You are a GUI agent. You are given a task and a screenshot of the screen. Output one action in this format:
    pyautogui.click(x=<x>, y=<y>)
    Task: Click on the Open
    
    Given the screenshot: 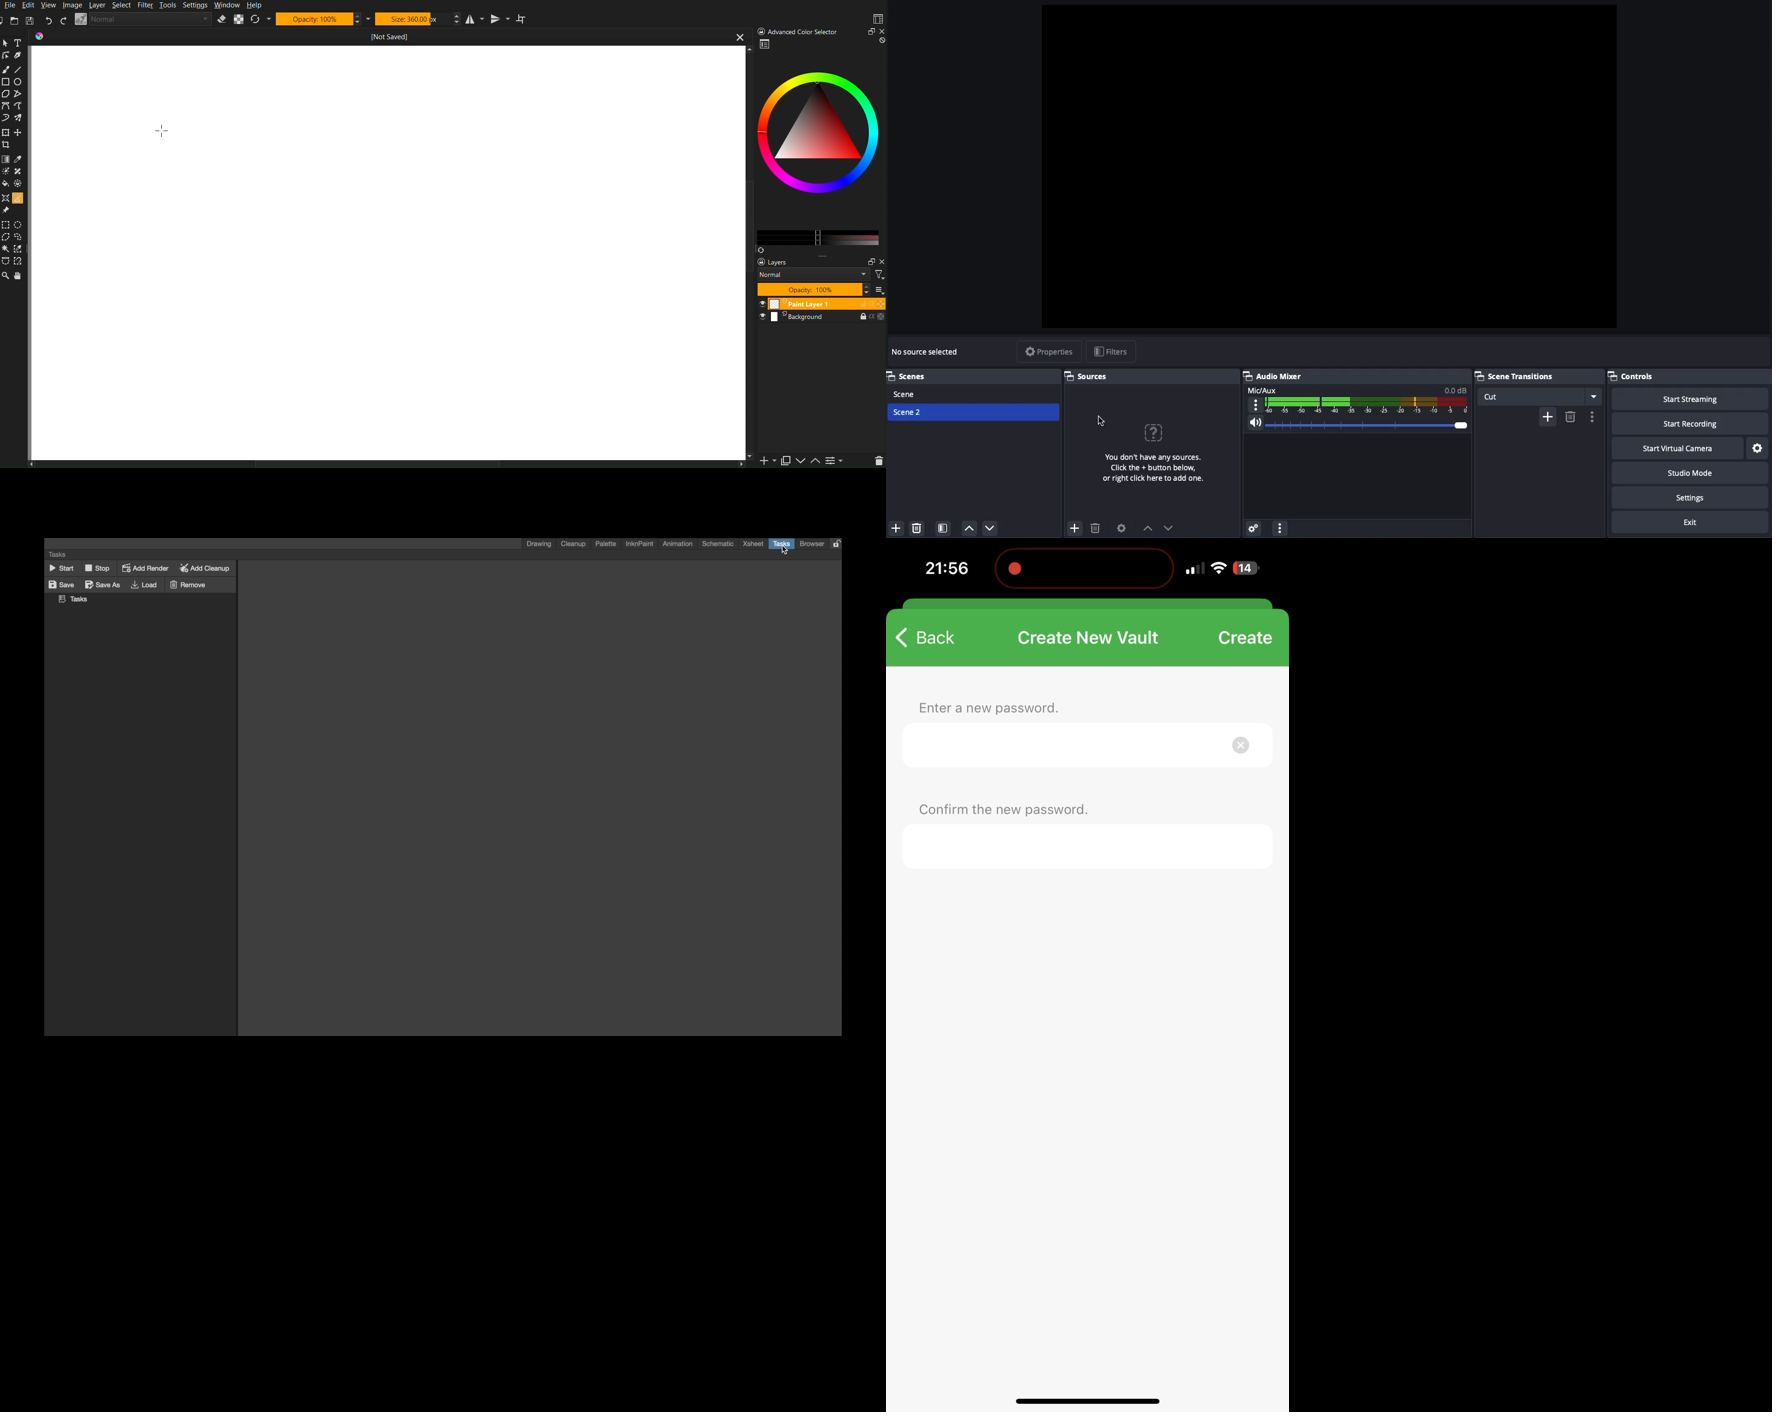 What is the action you would take?
    pyautogui.click(x=16, y=21)
    